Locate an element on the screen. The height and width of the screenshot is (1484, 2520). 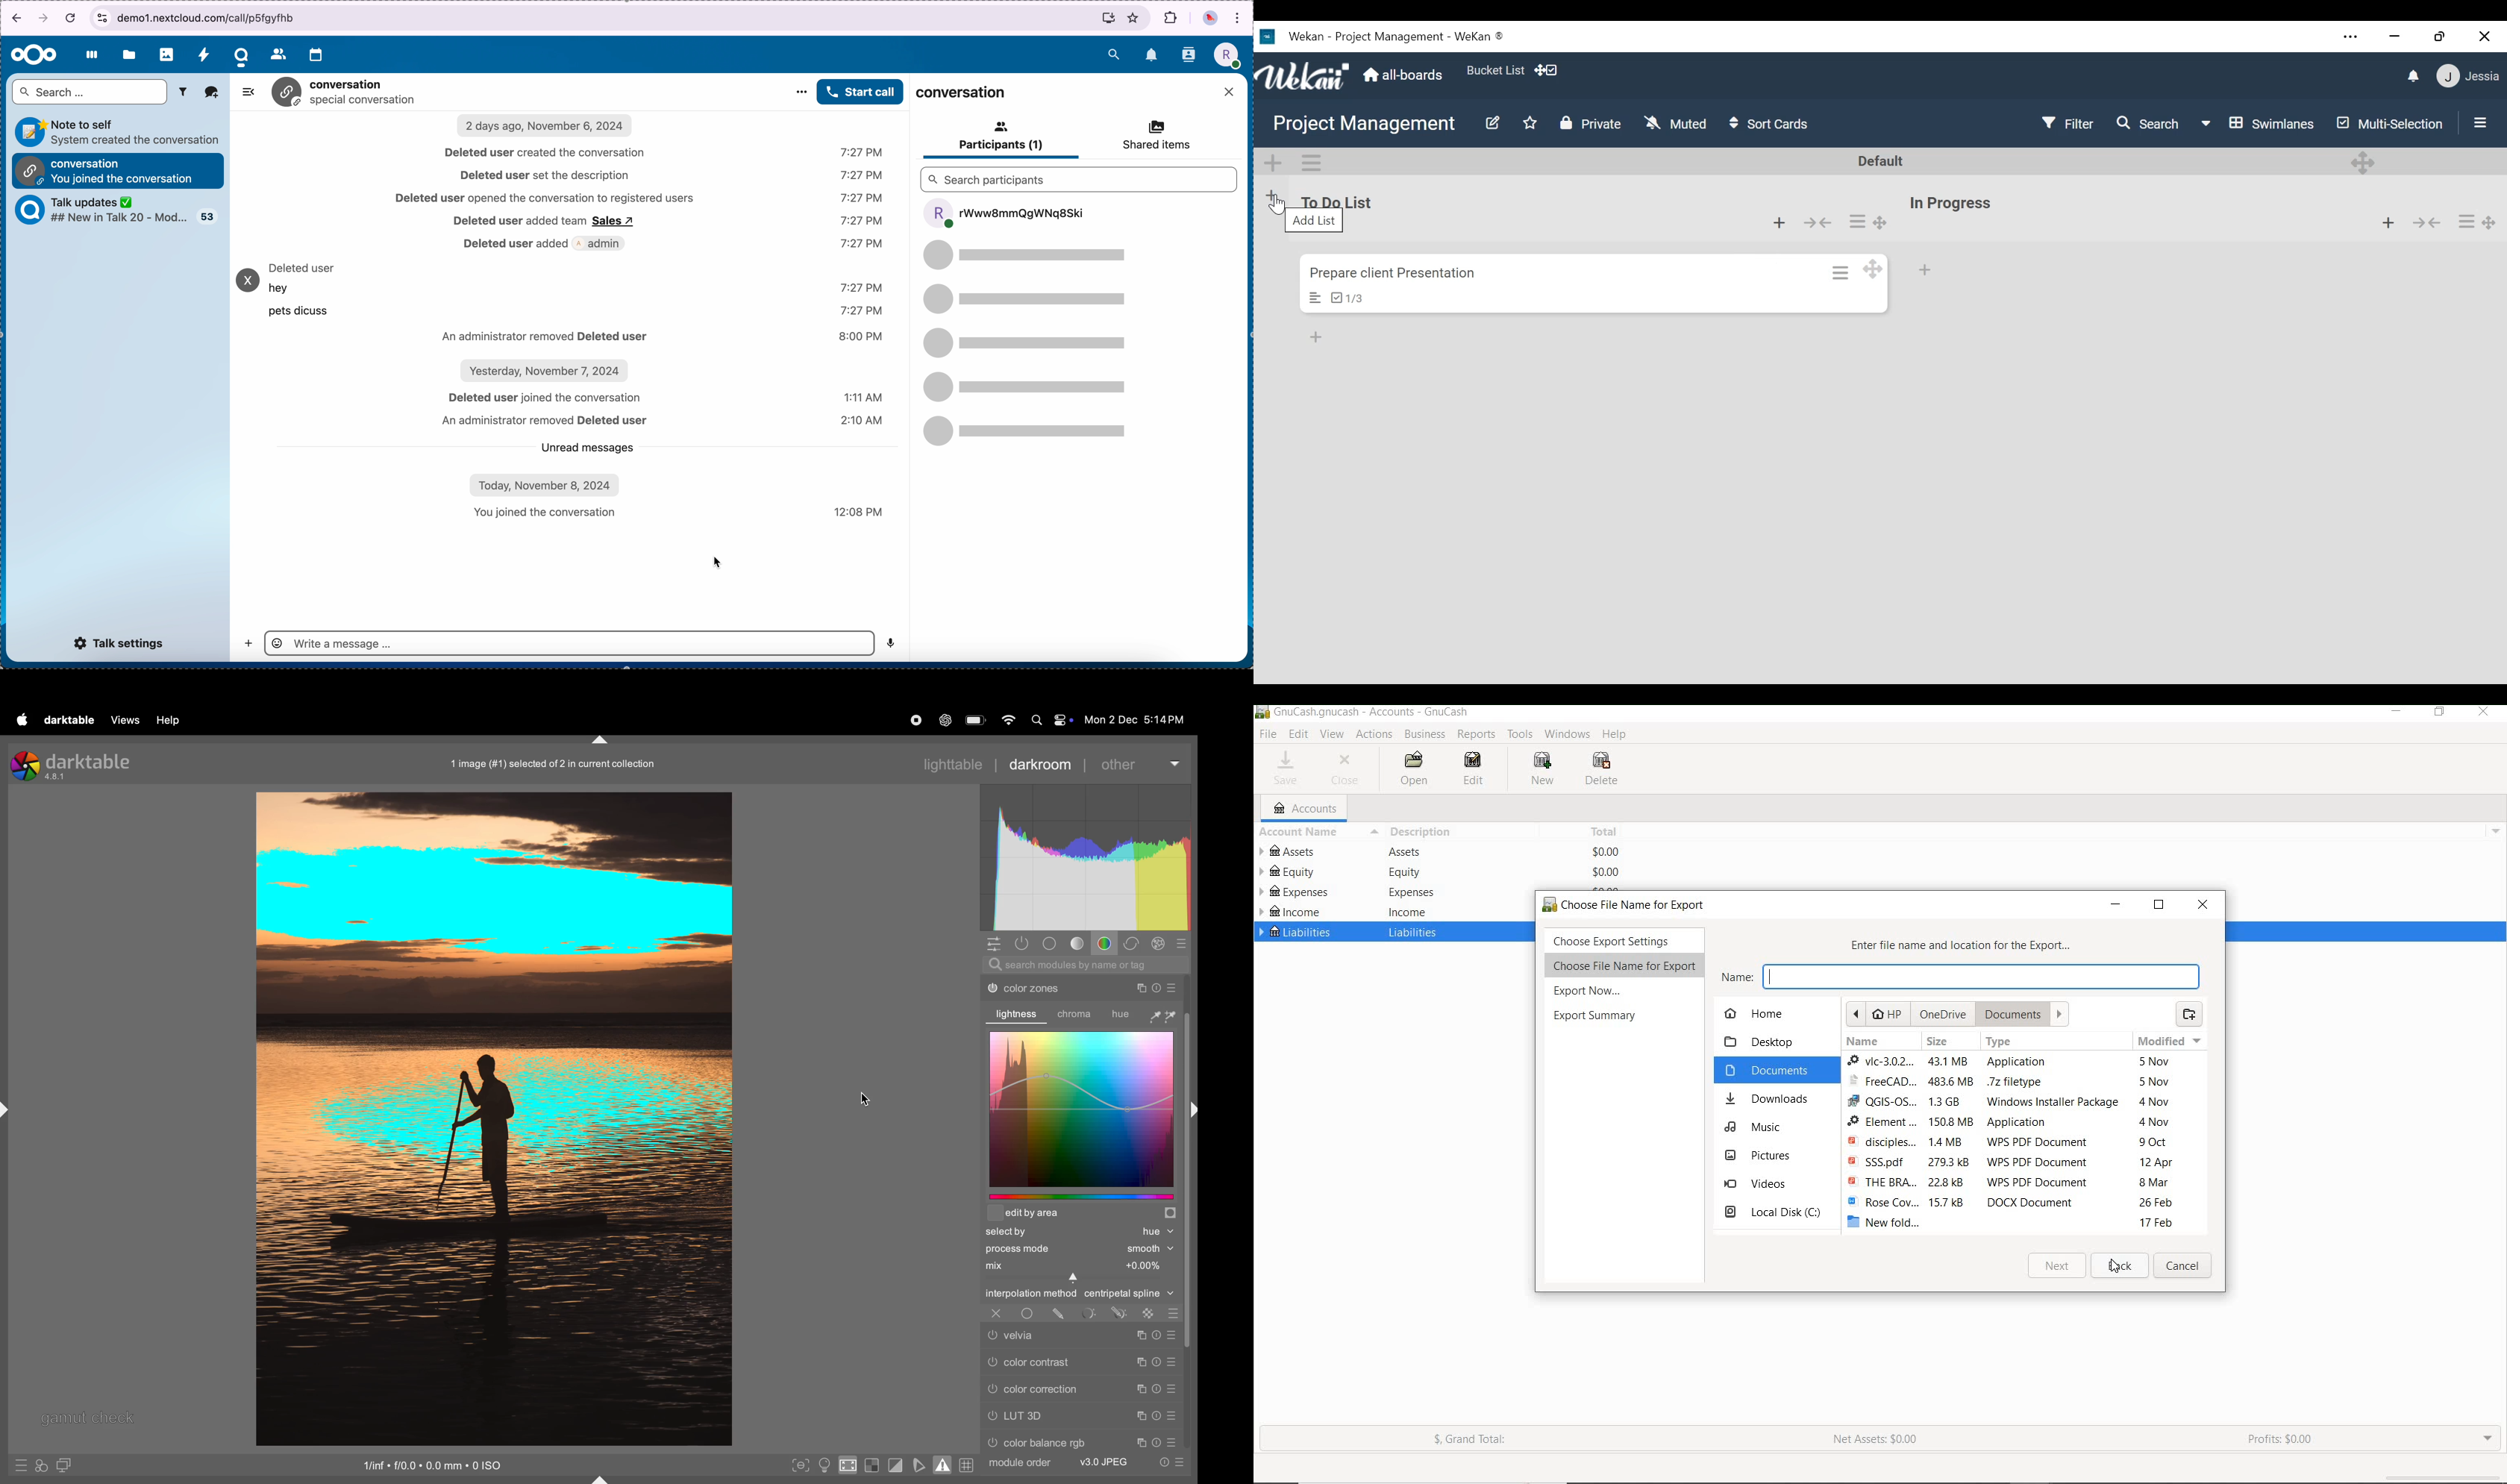
ACCOUNTS is located at coordinates (1303, 808).